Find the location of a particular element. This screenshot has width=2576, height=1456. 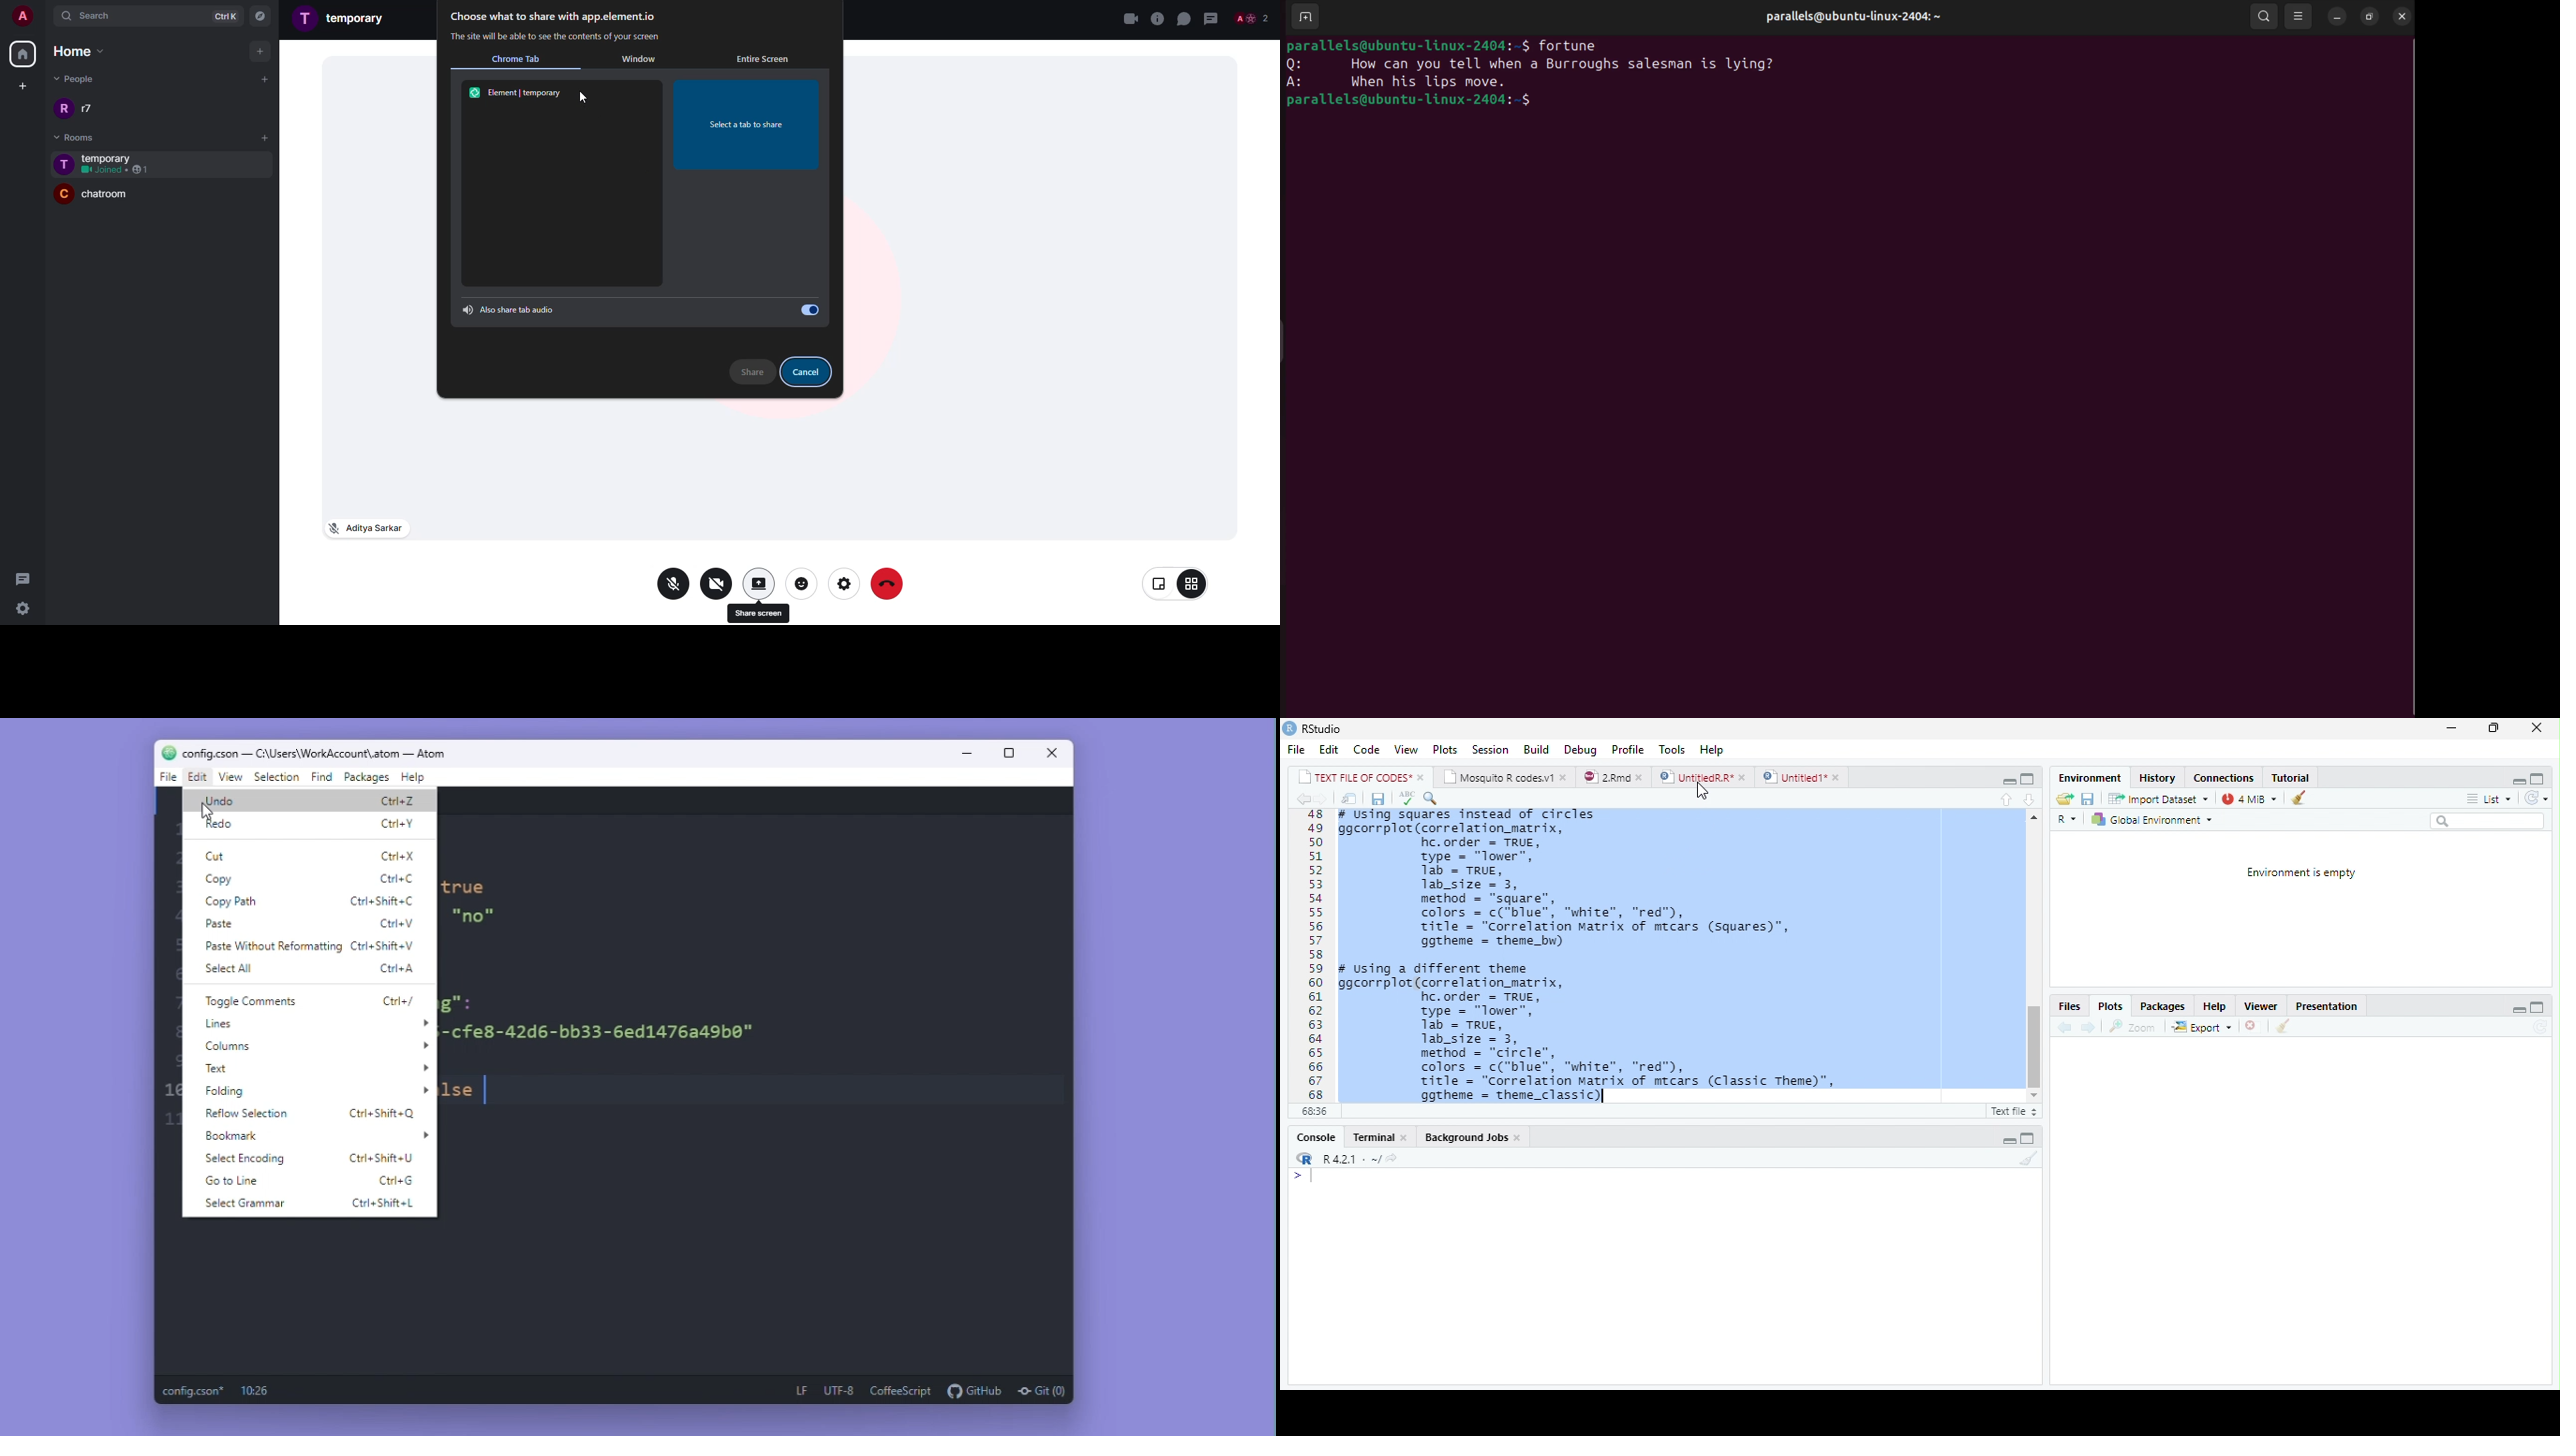

 History is located at coordinates (2159, 780).